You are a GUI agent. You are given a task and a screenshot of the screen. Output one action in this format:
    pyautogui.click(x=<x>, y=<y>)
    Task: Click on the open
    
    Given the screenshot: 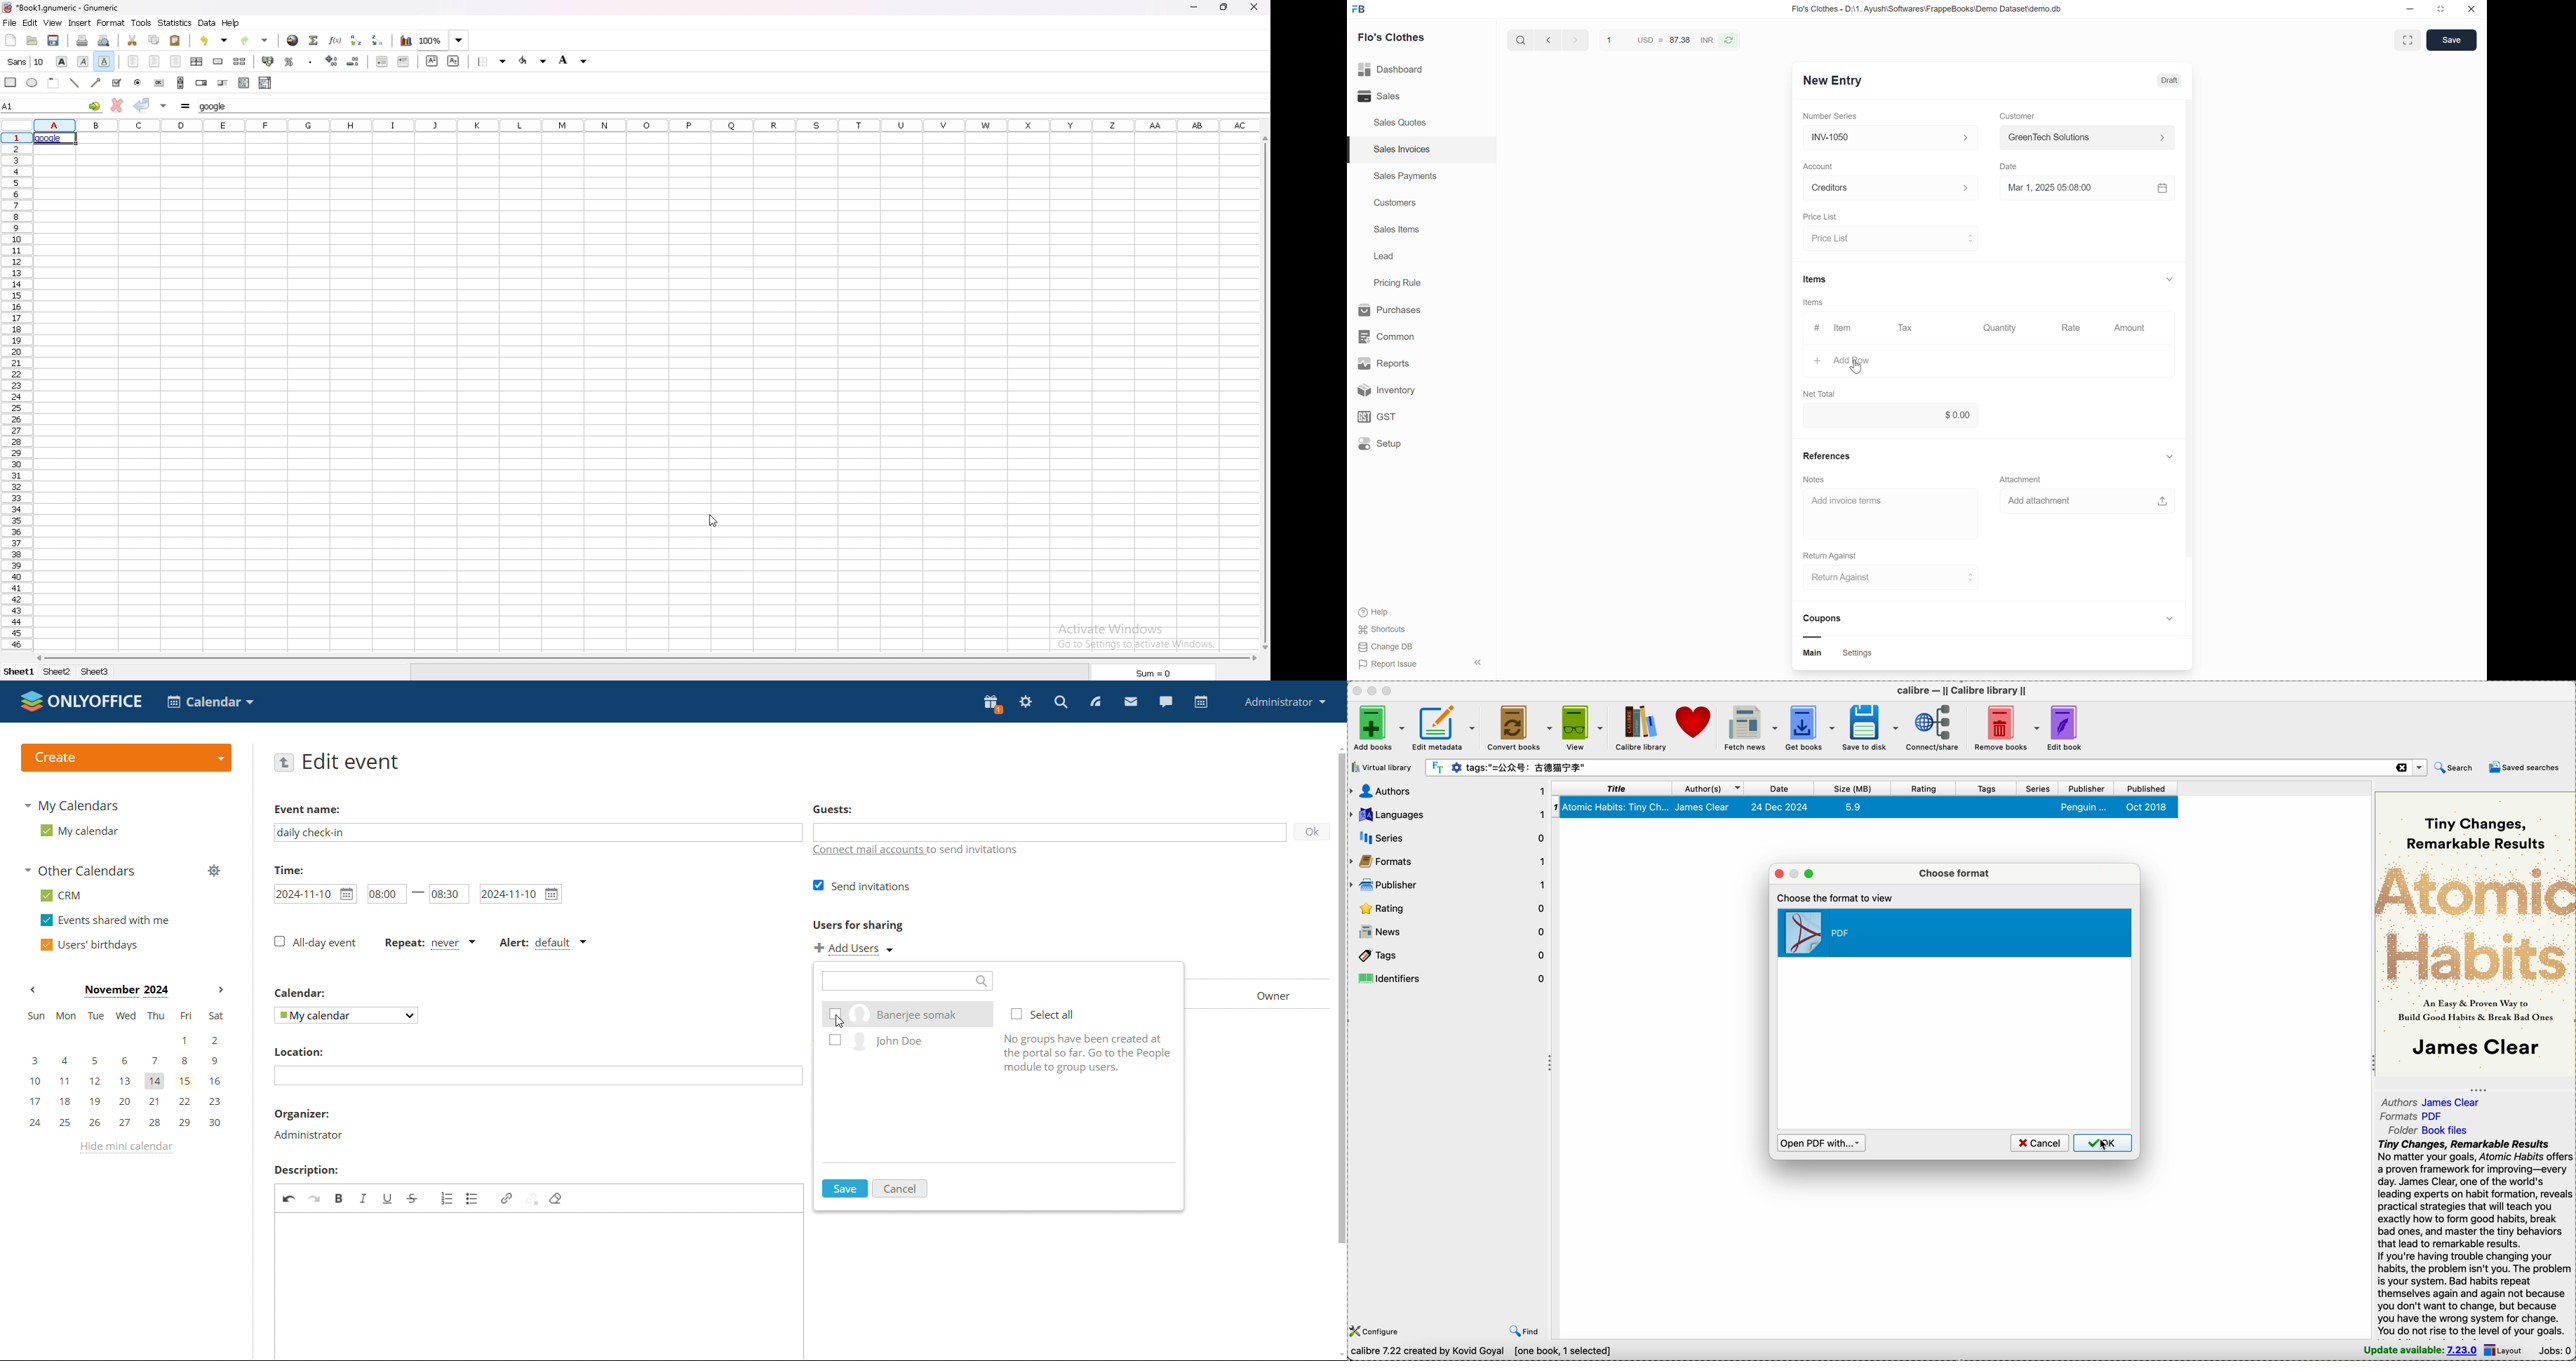 What is the action you would take?
    pyautogui.click(x=34, y=40)
    